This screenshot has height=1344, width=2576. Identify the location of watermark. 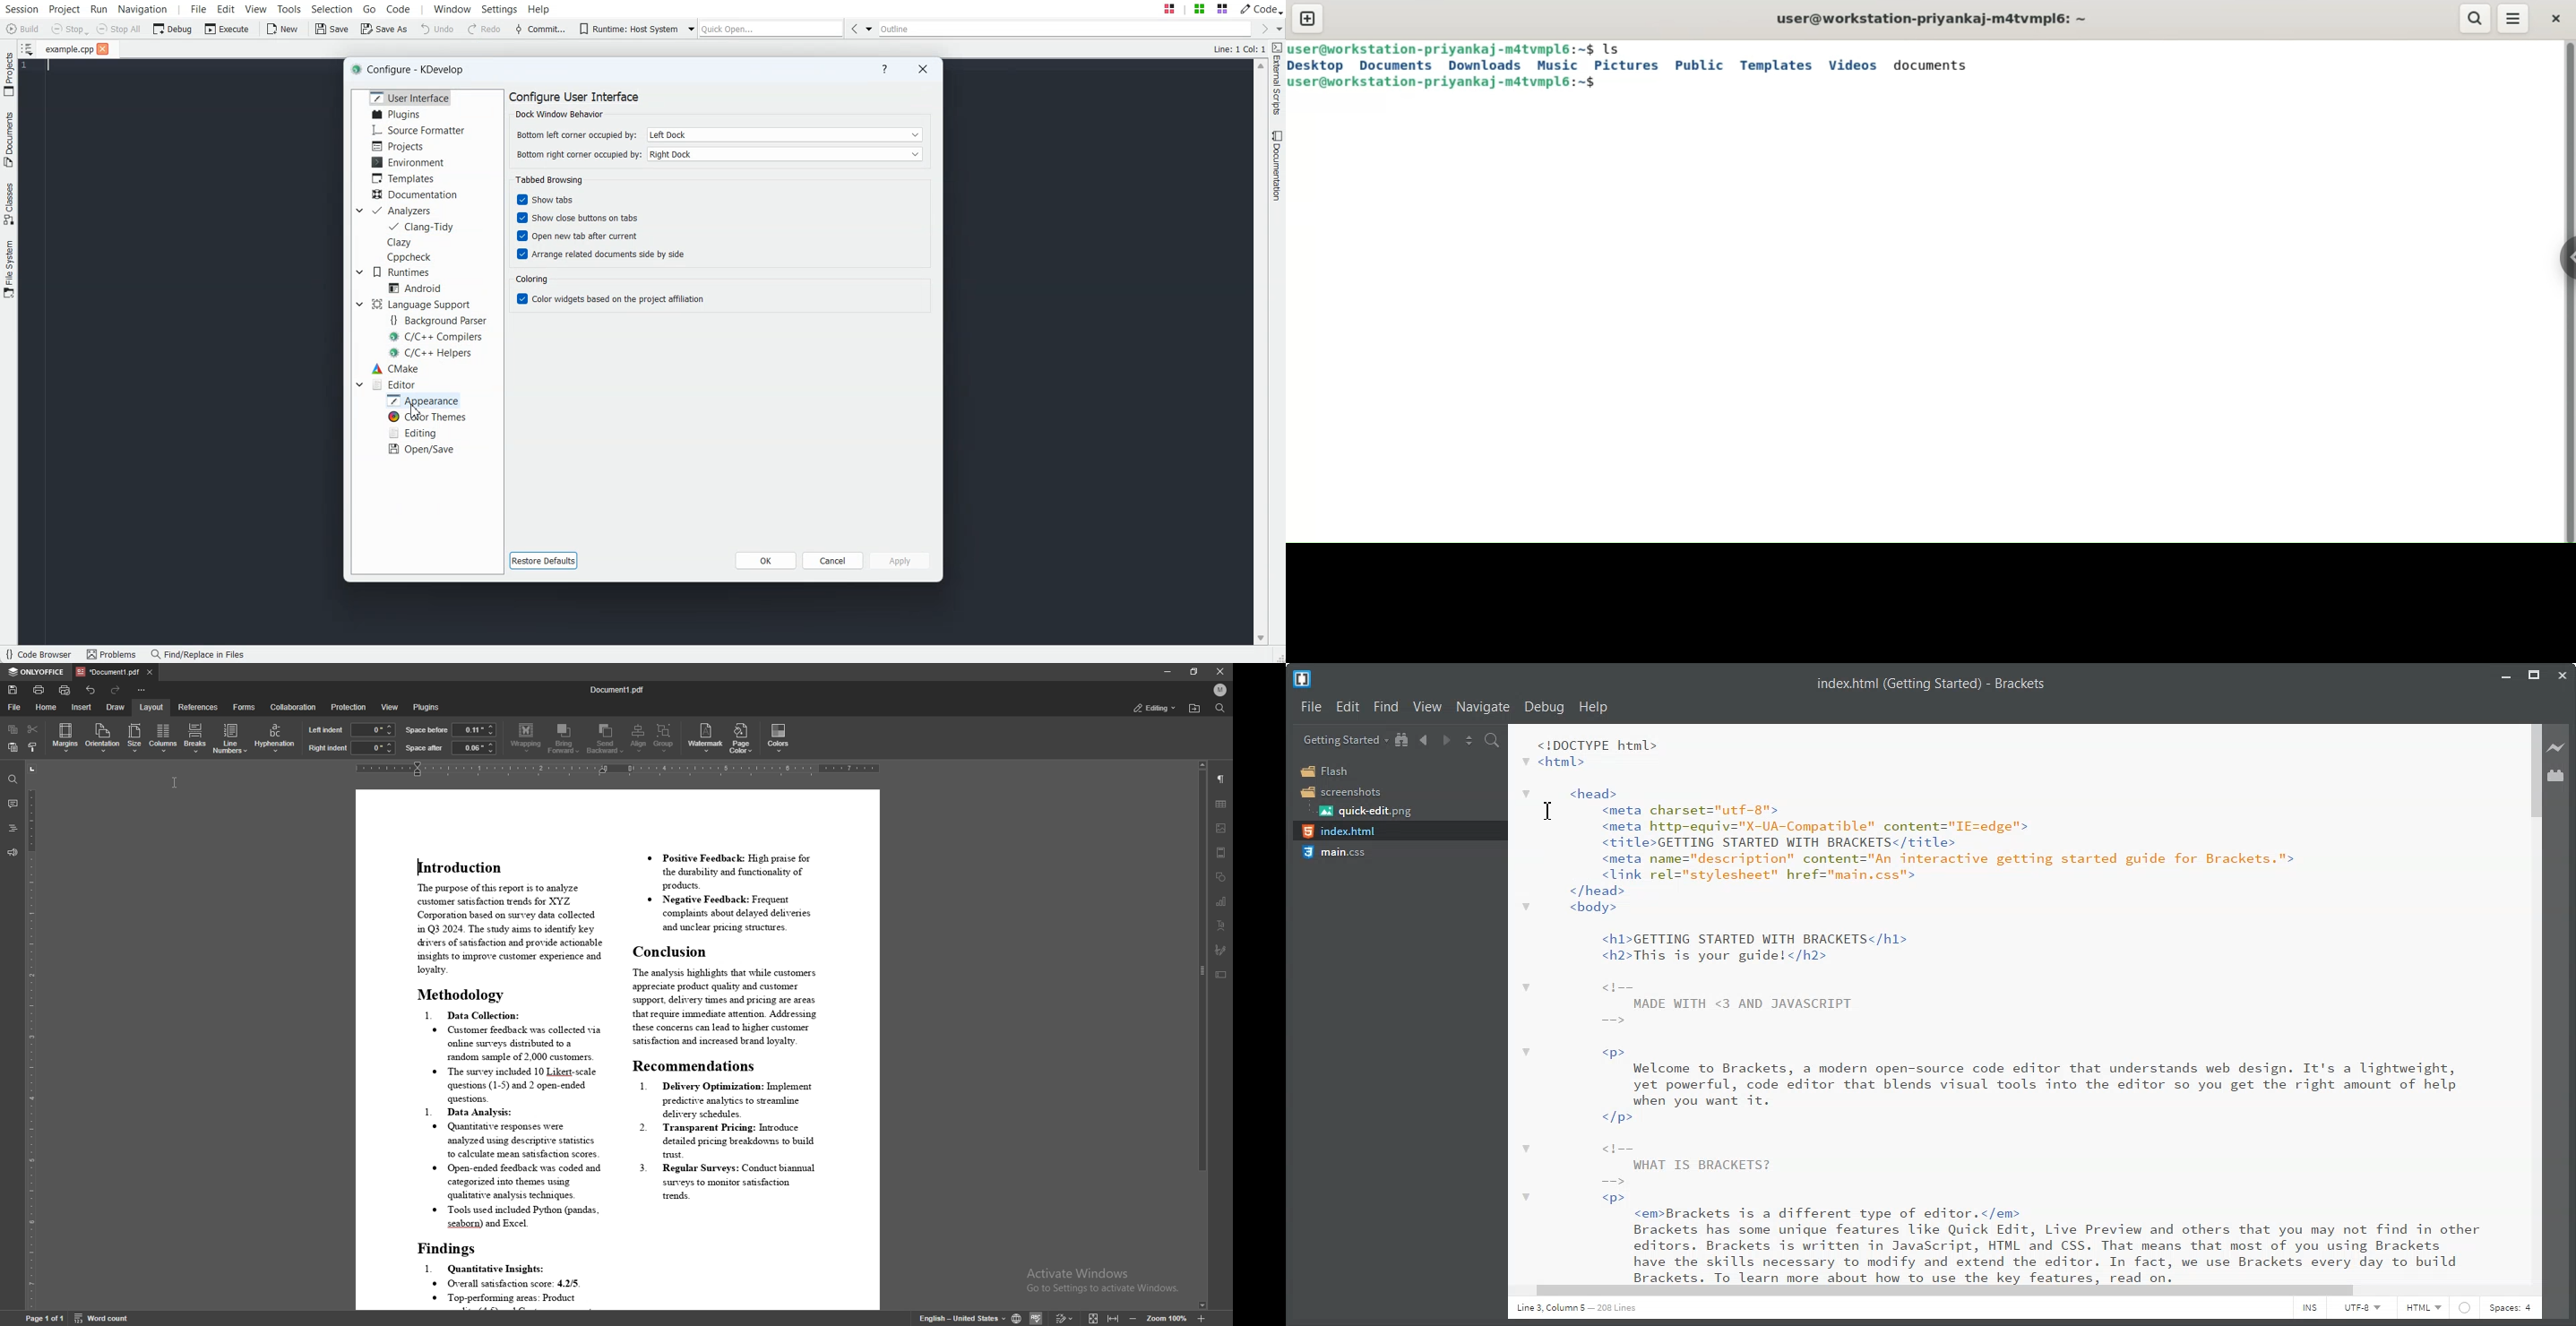
(707, 738).